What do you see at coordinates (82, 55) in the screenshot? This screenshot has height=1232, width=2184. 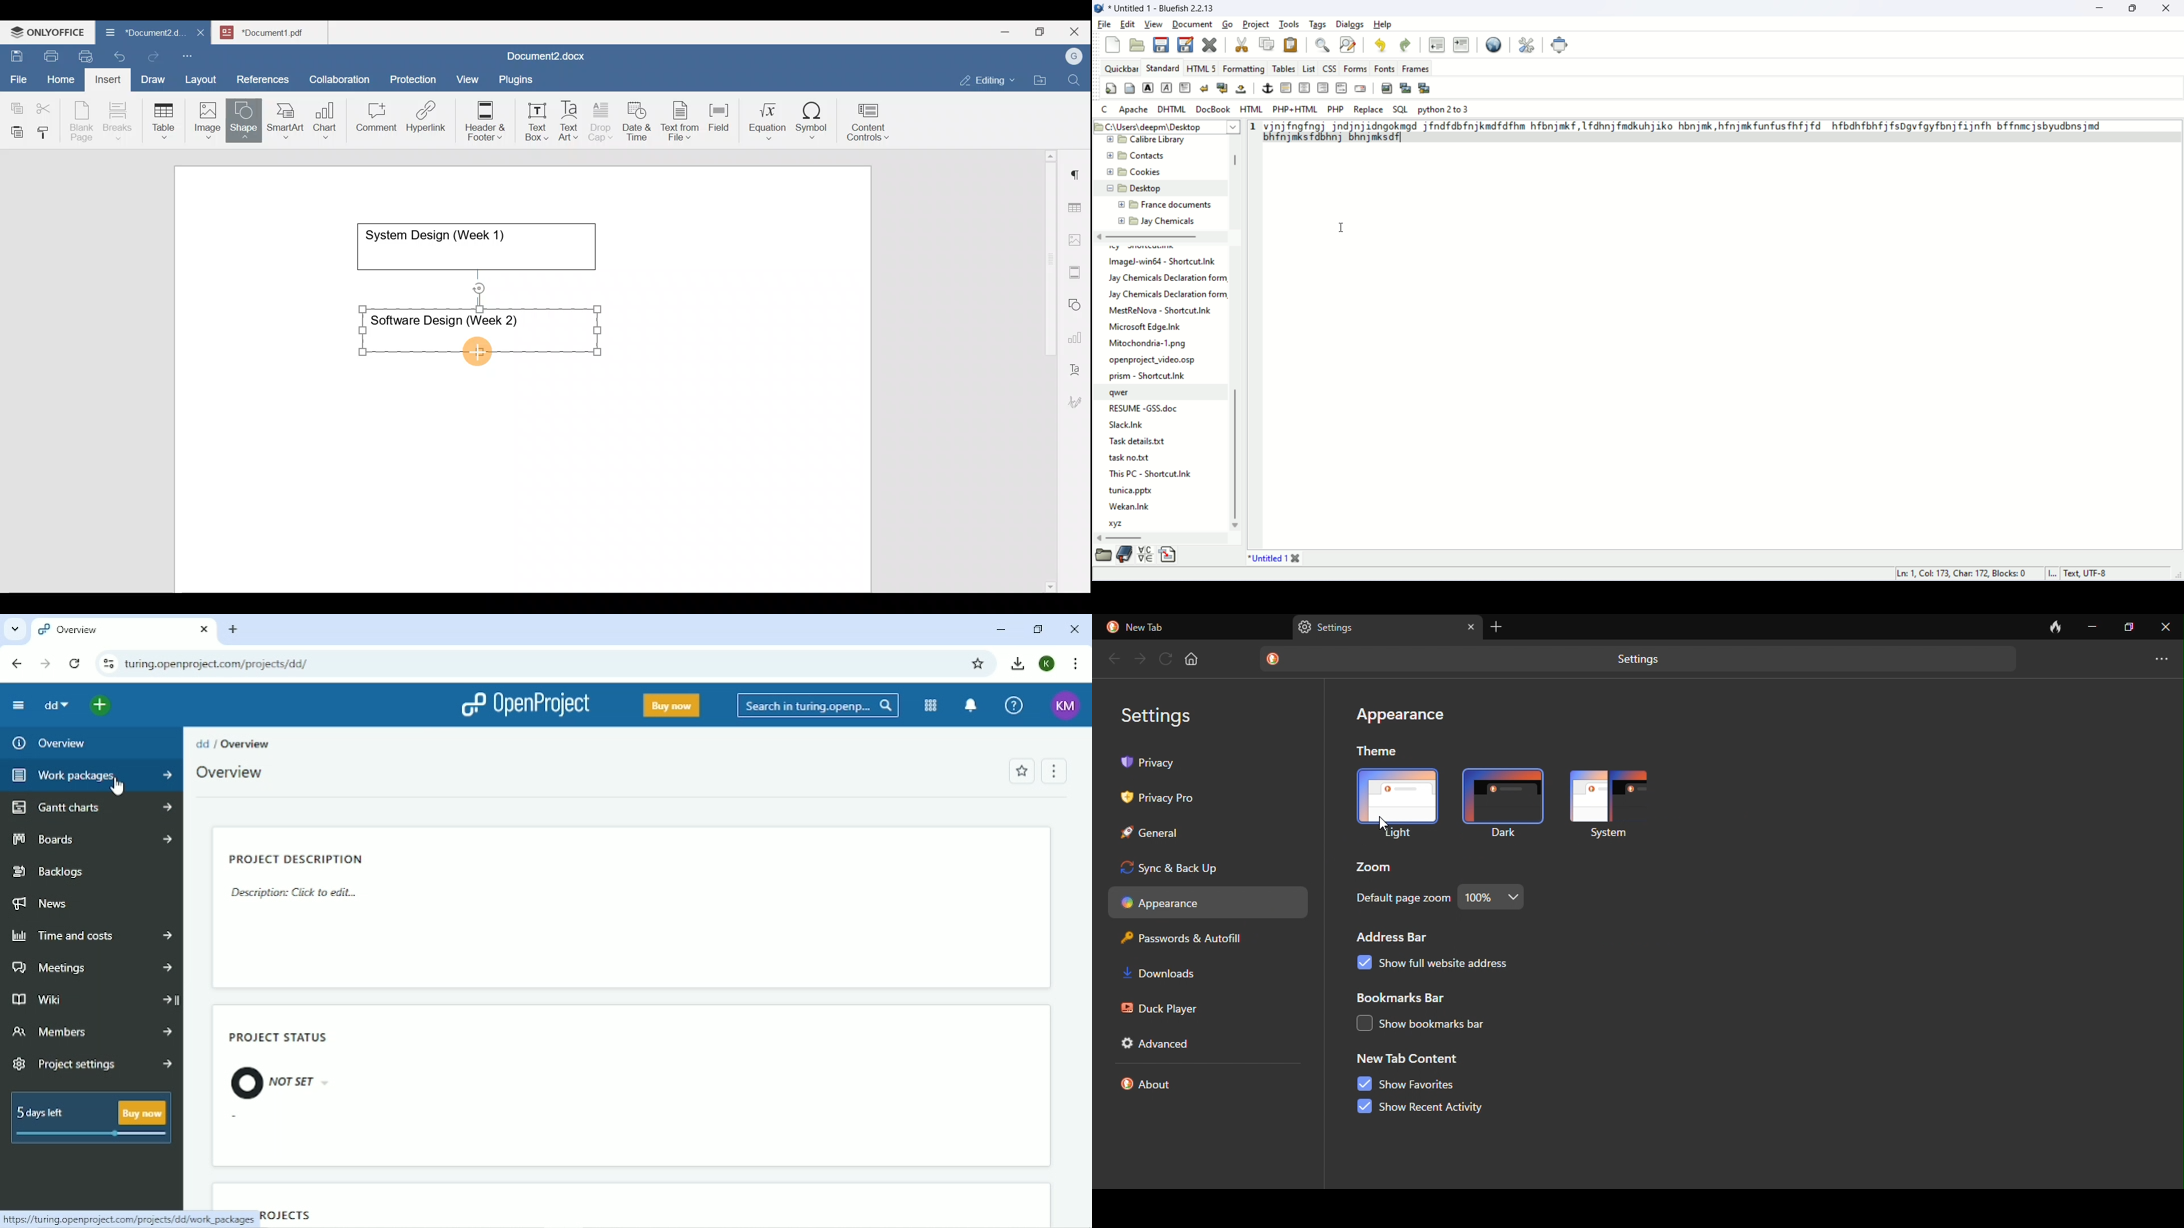 I see `Quick print` at bounding box center [82, 55].